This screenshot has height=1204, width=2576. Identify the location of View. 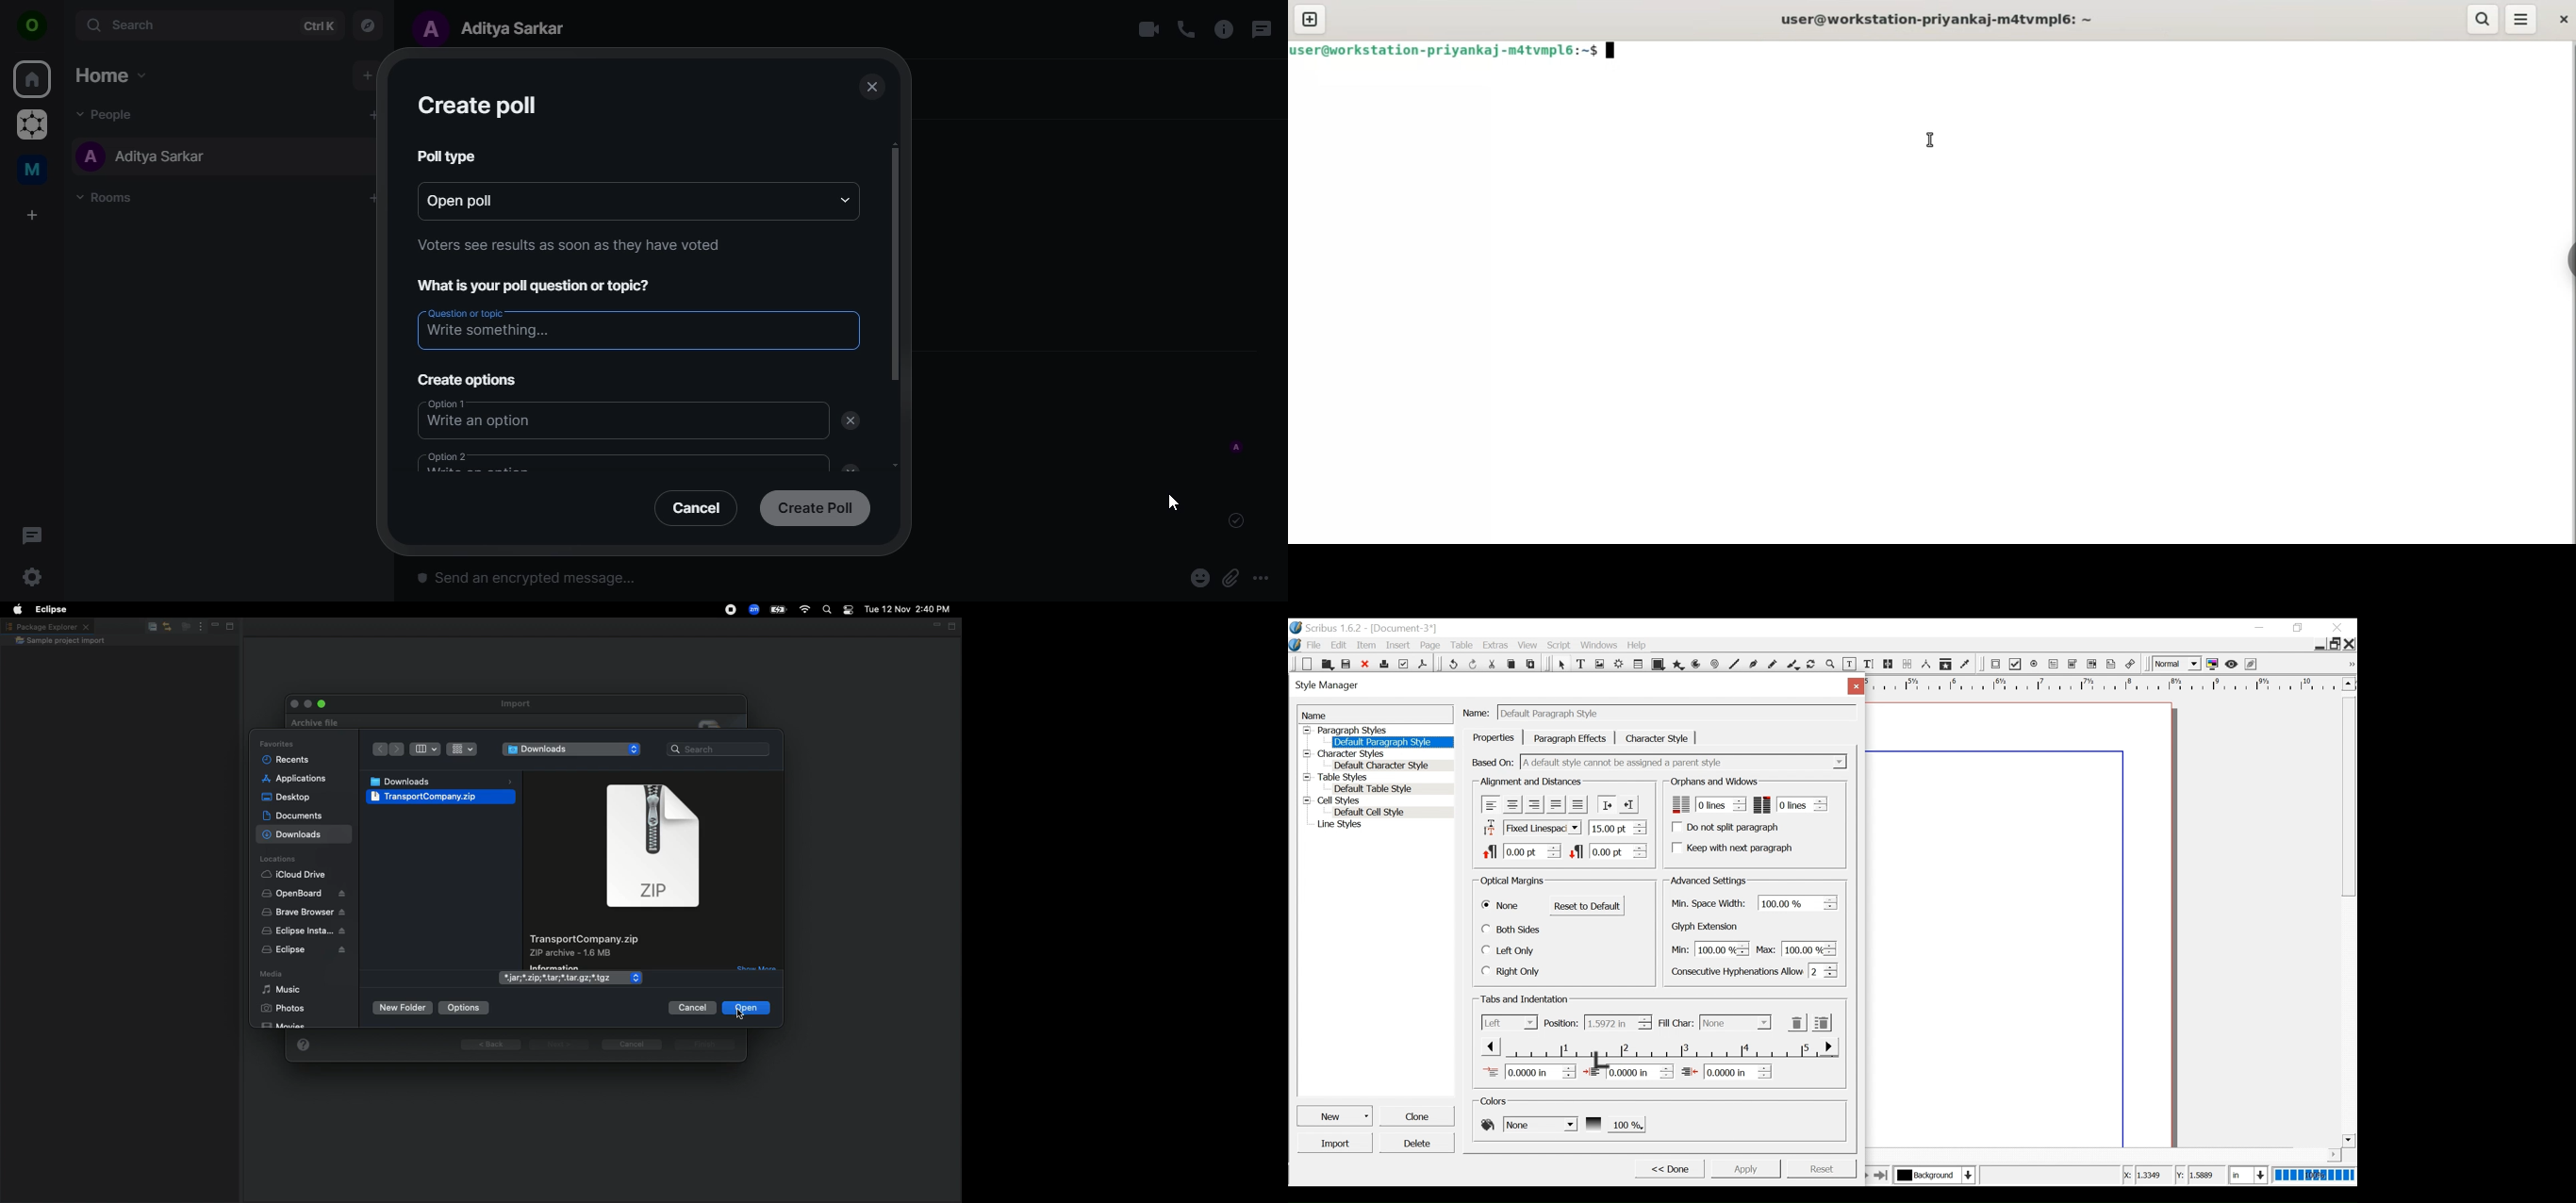
(1528, 645).